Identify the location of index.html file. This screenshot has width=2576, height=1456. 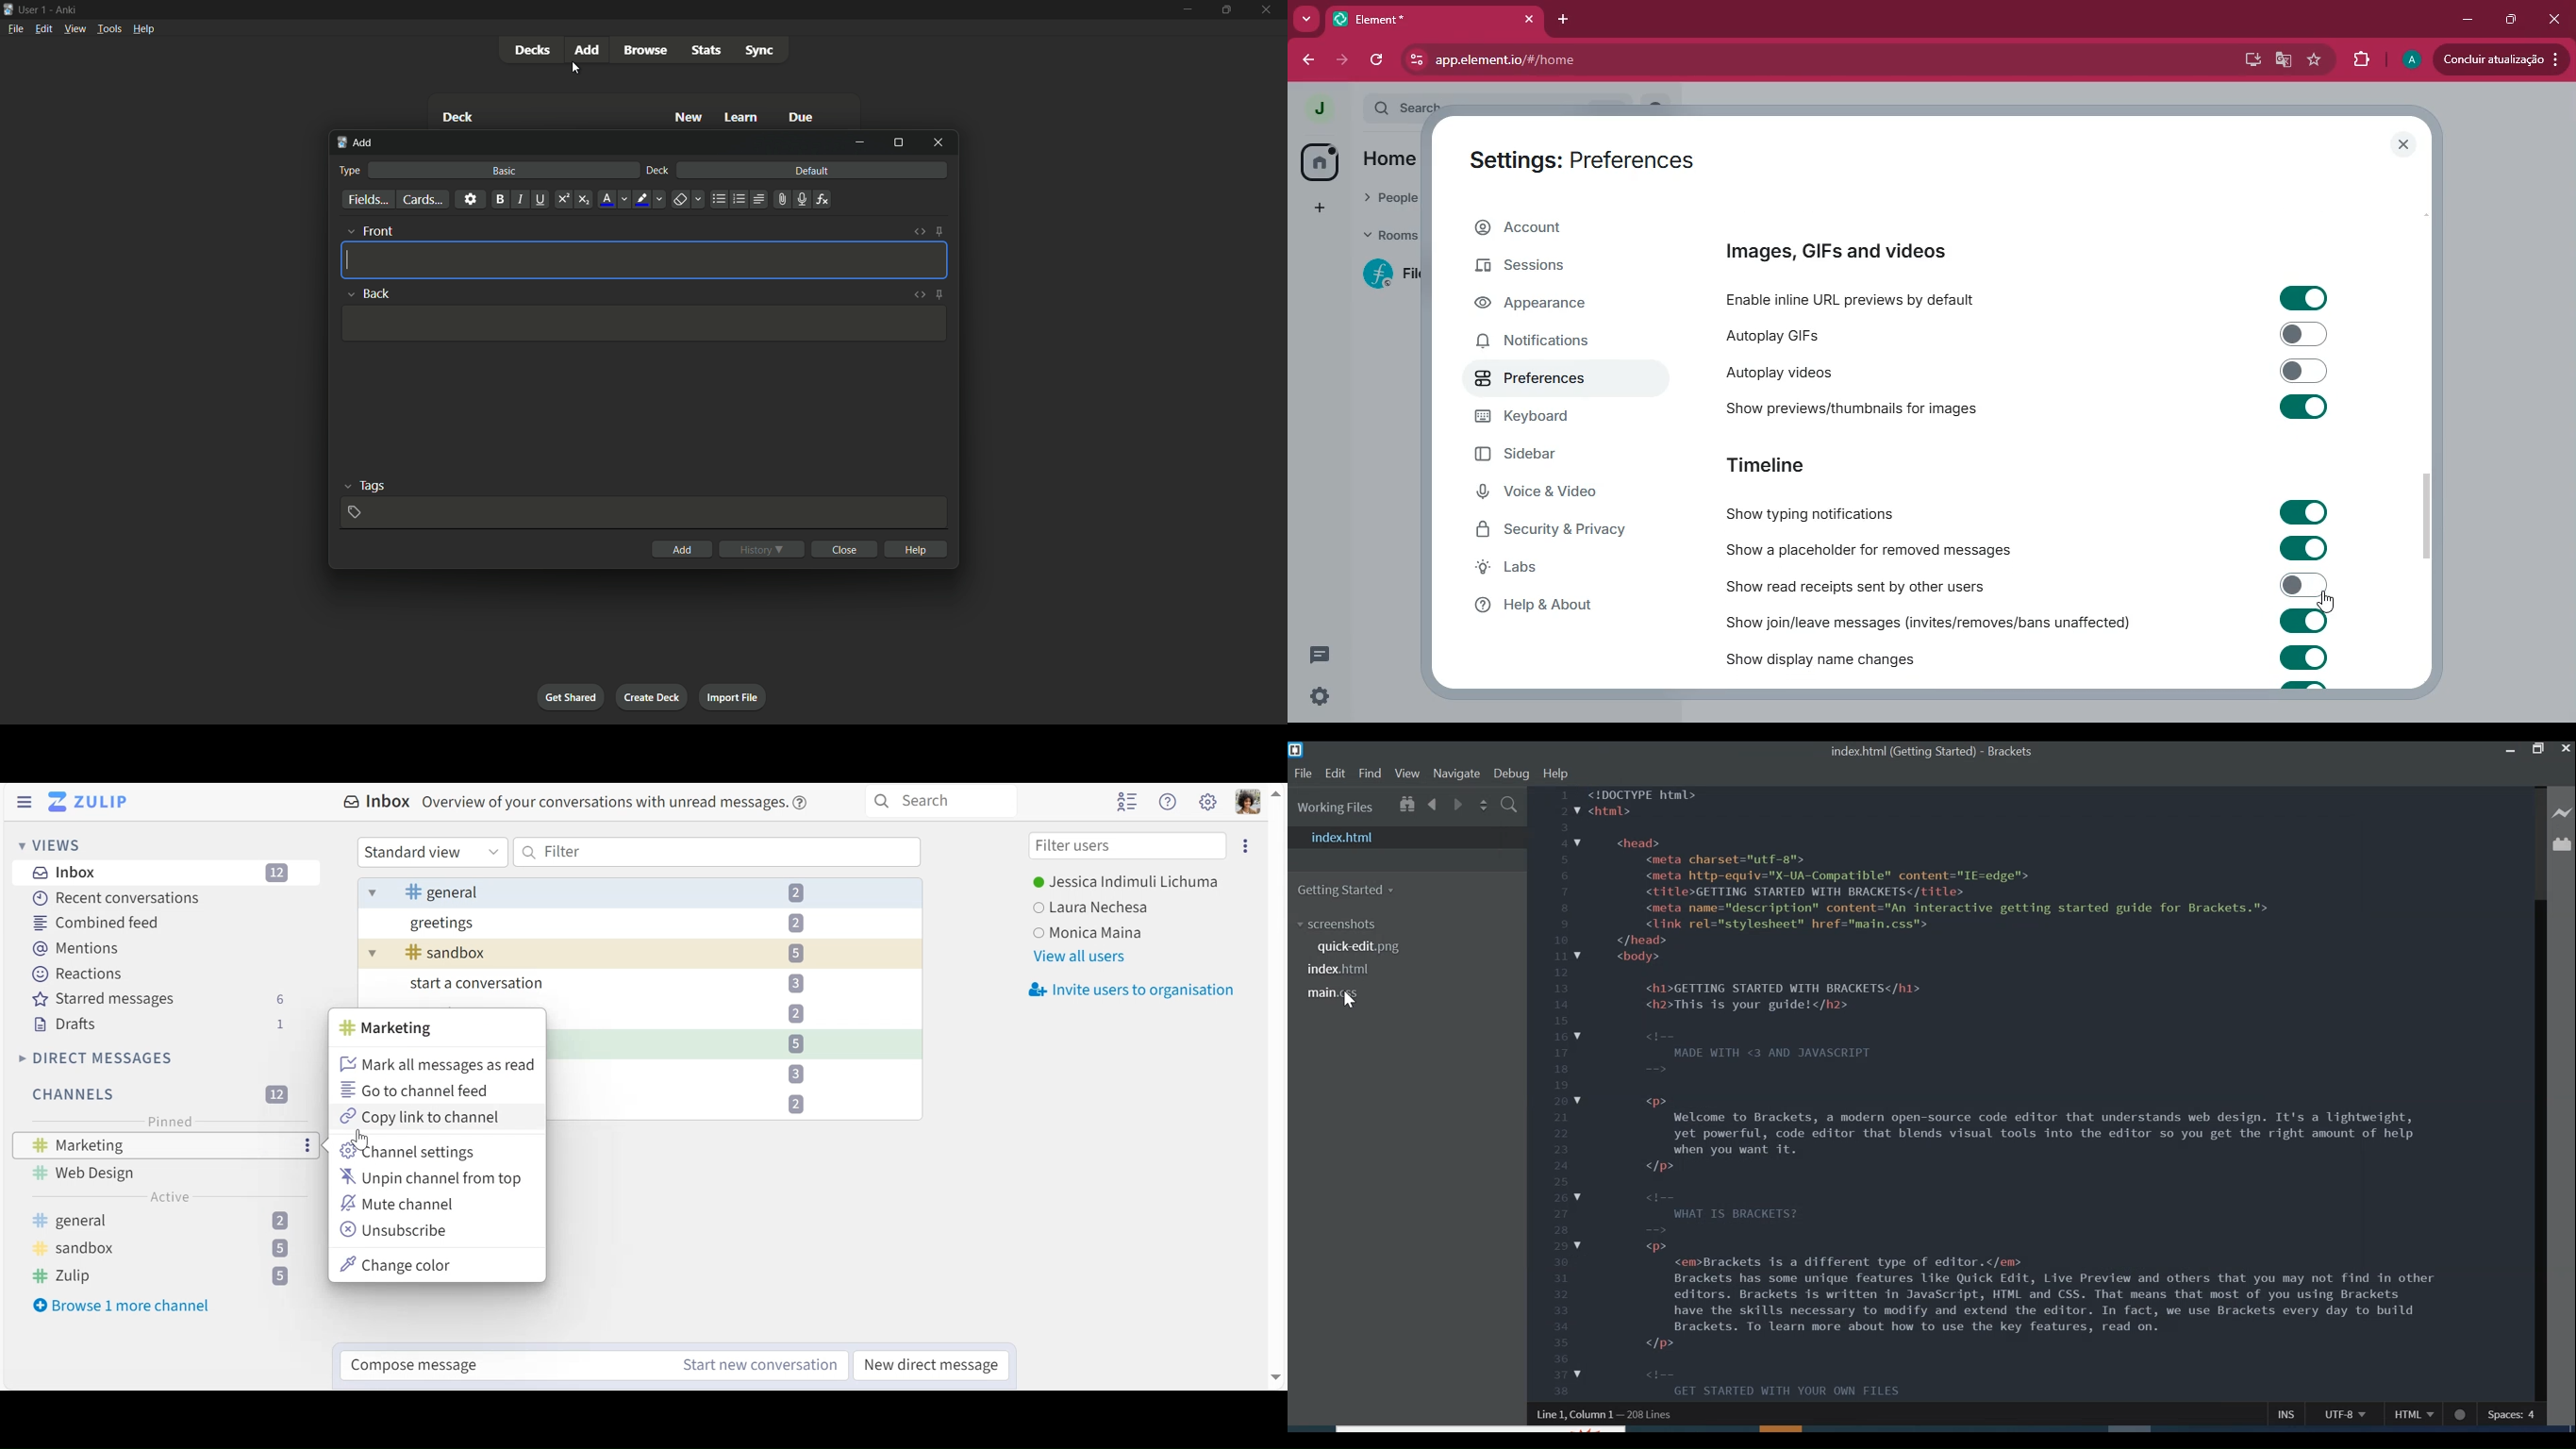
(1343, 969).